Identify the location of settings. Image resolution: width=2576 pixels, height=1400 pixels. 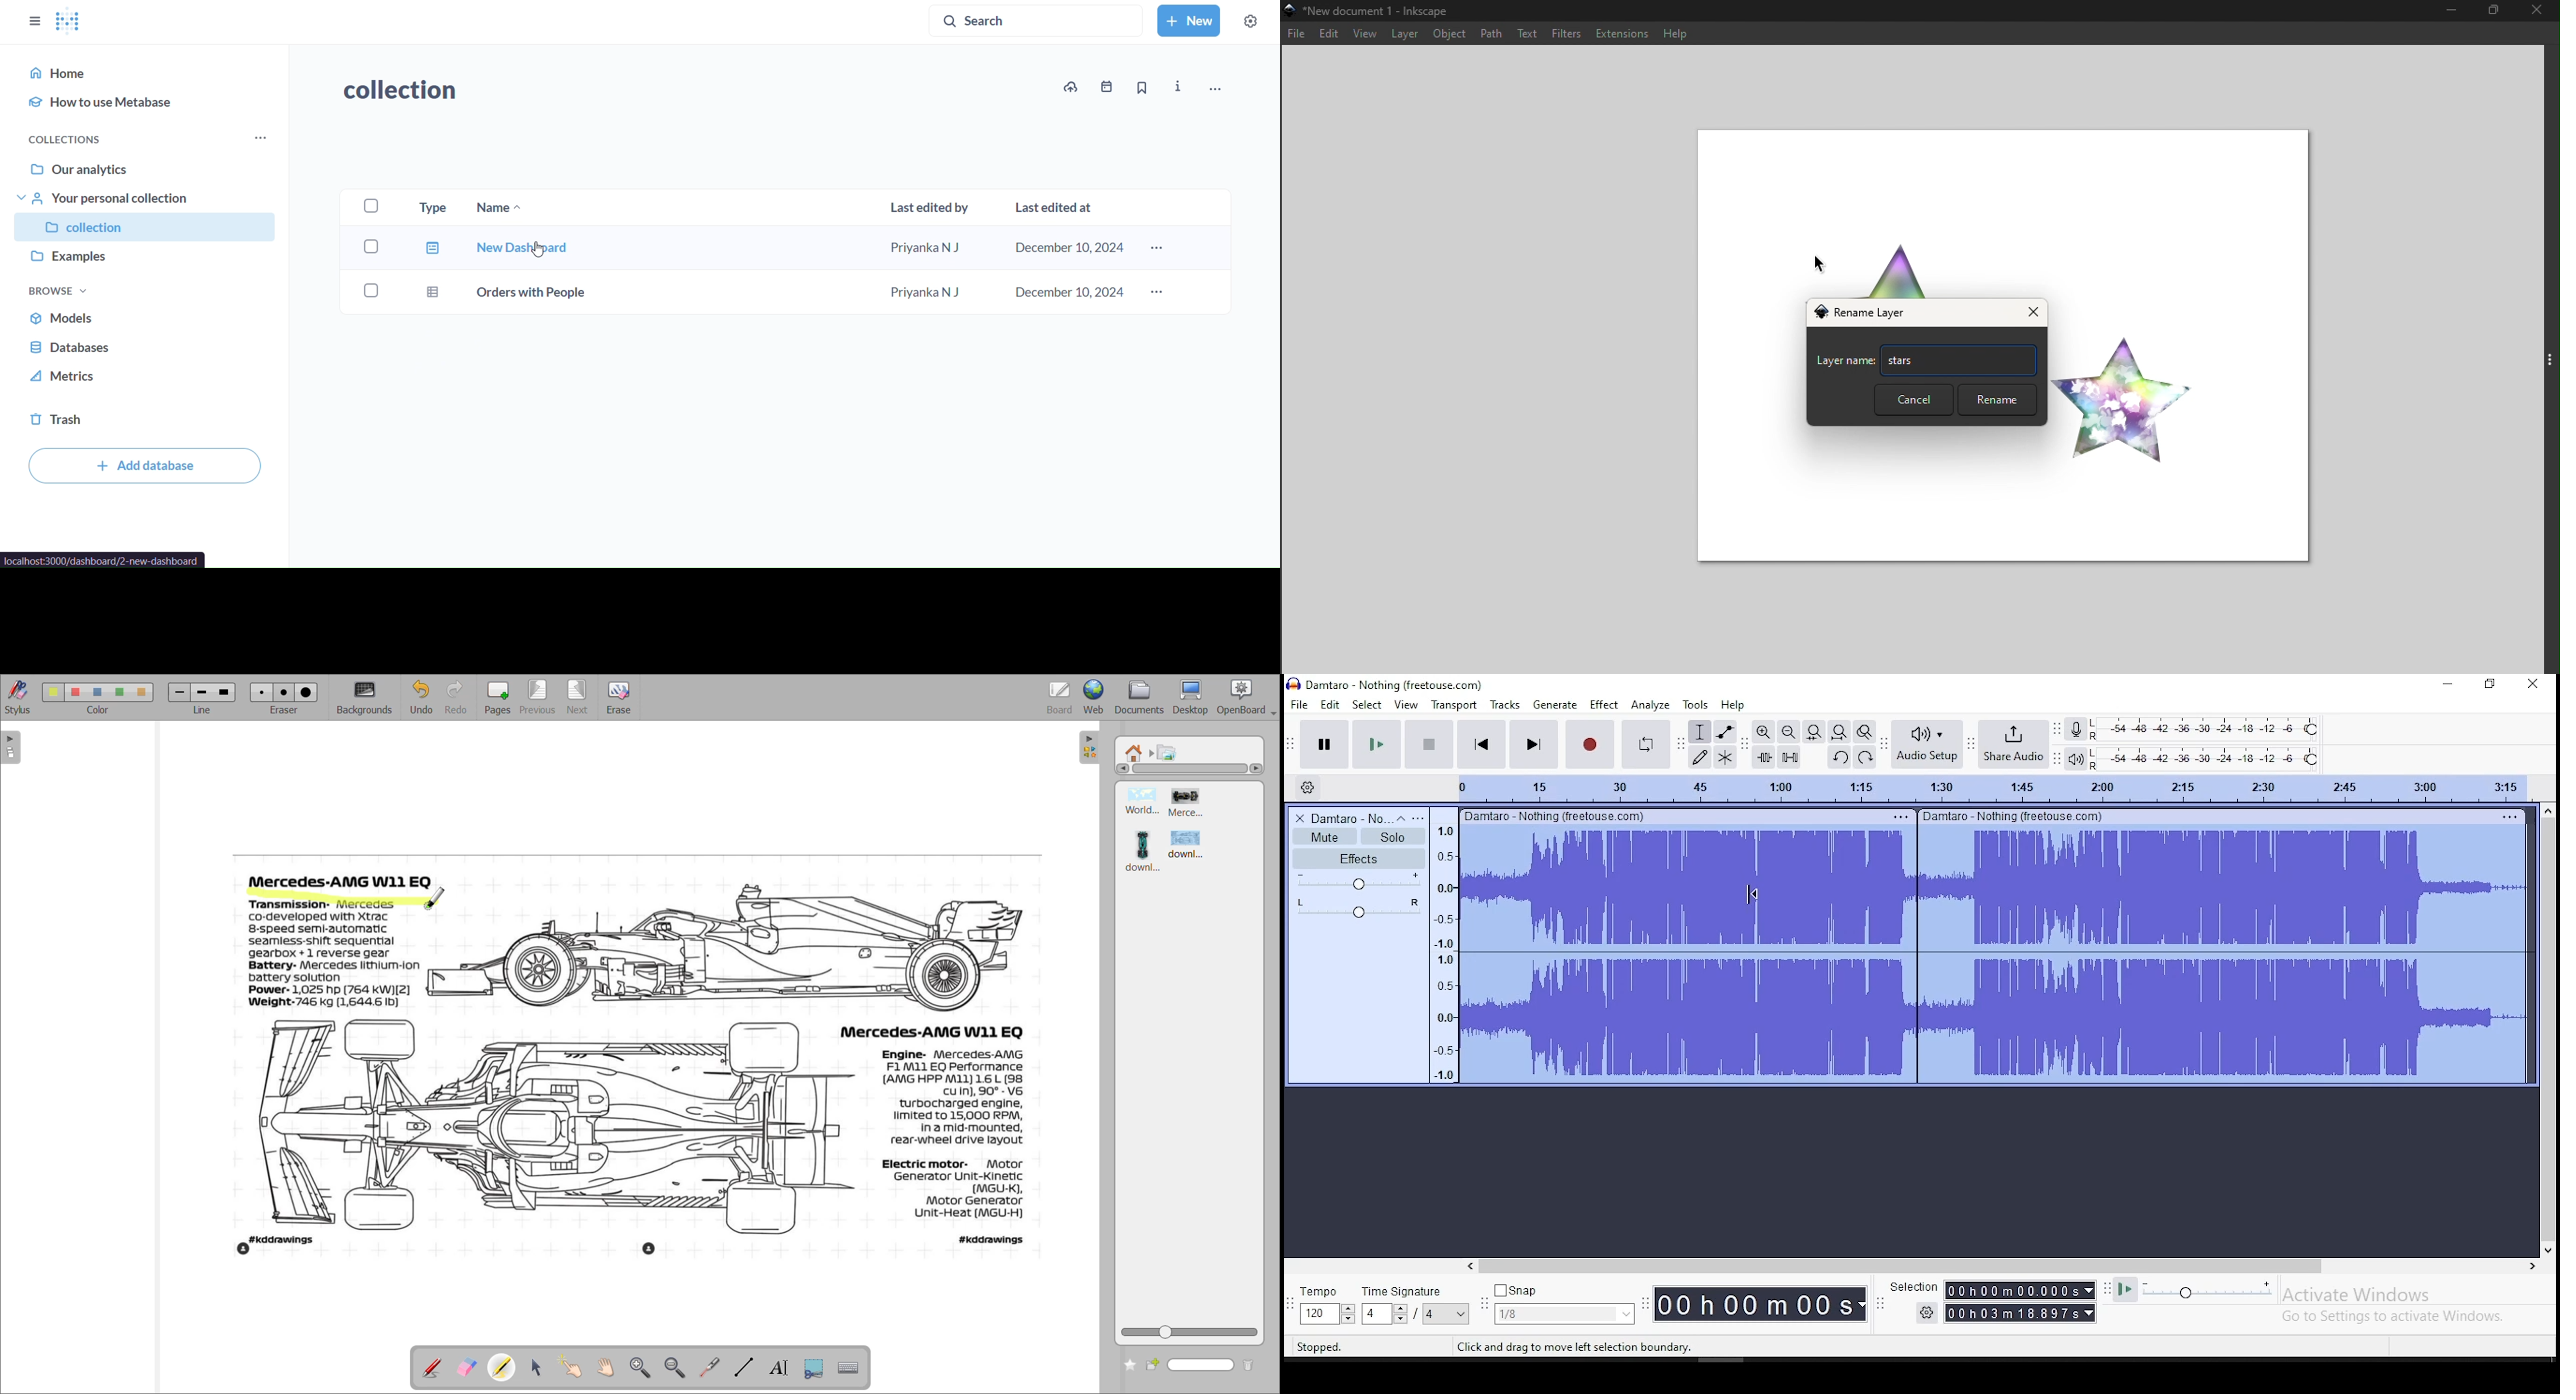
(1925, 1313).